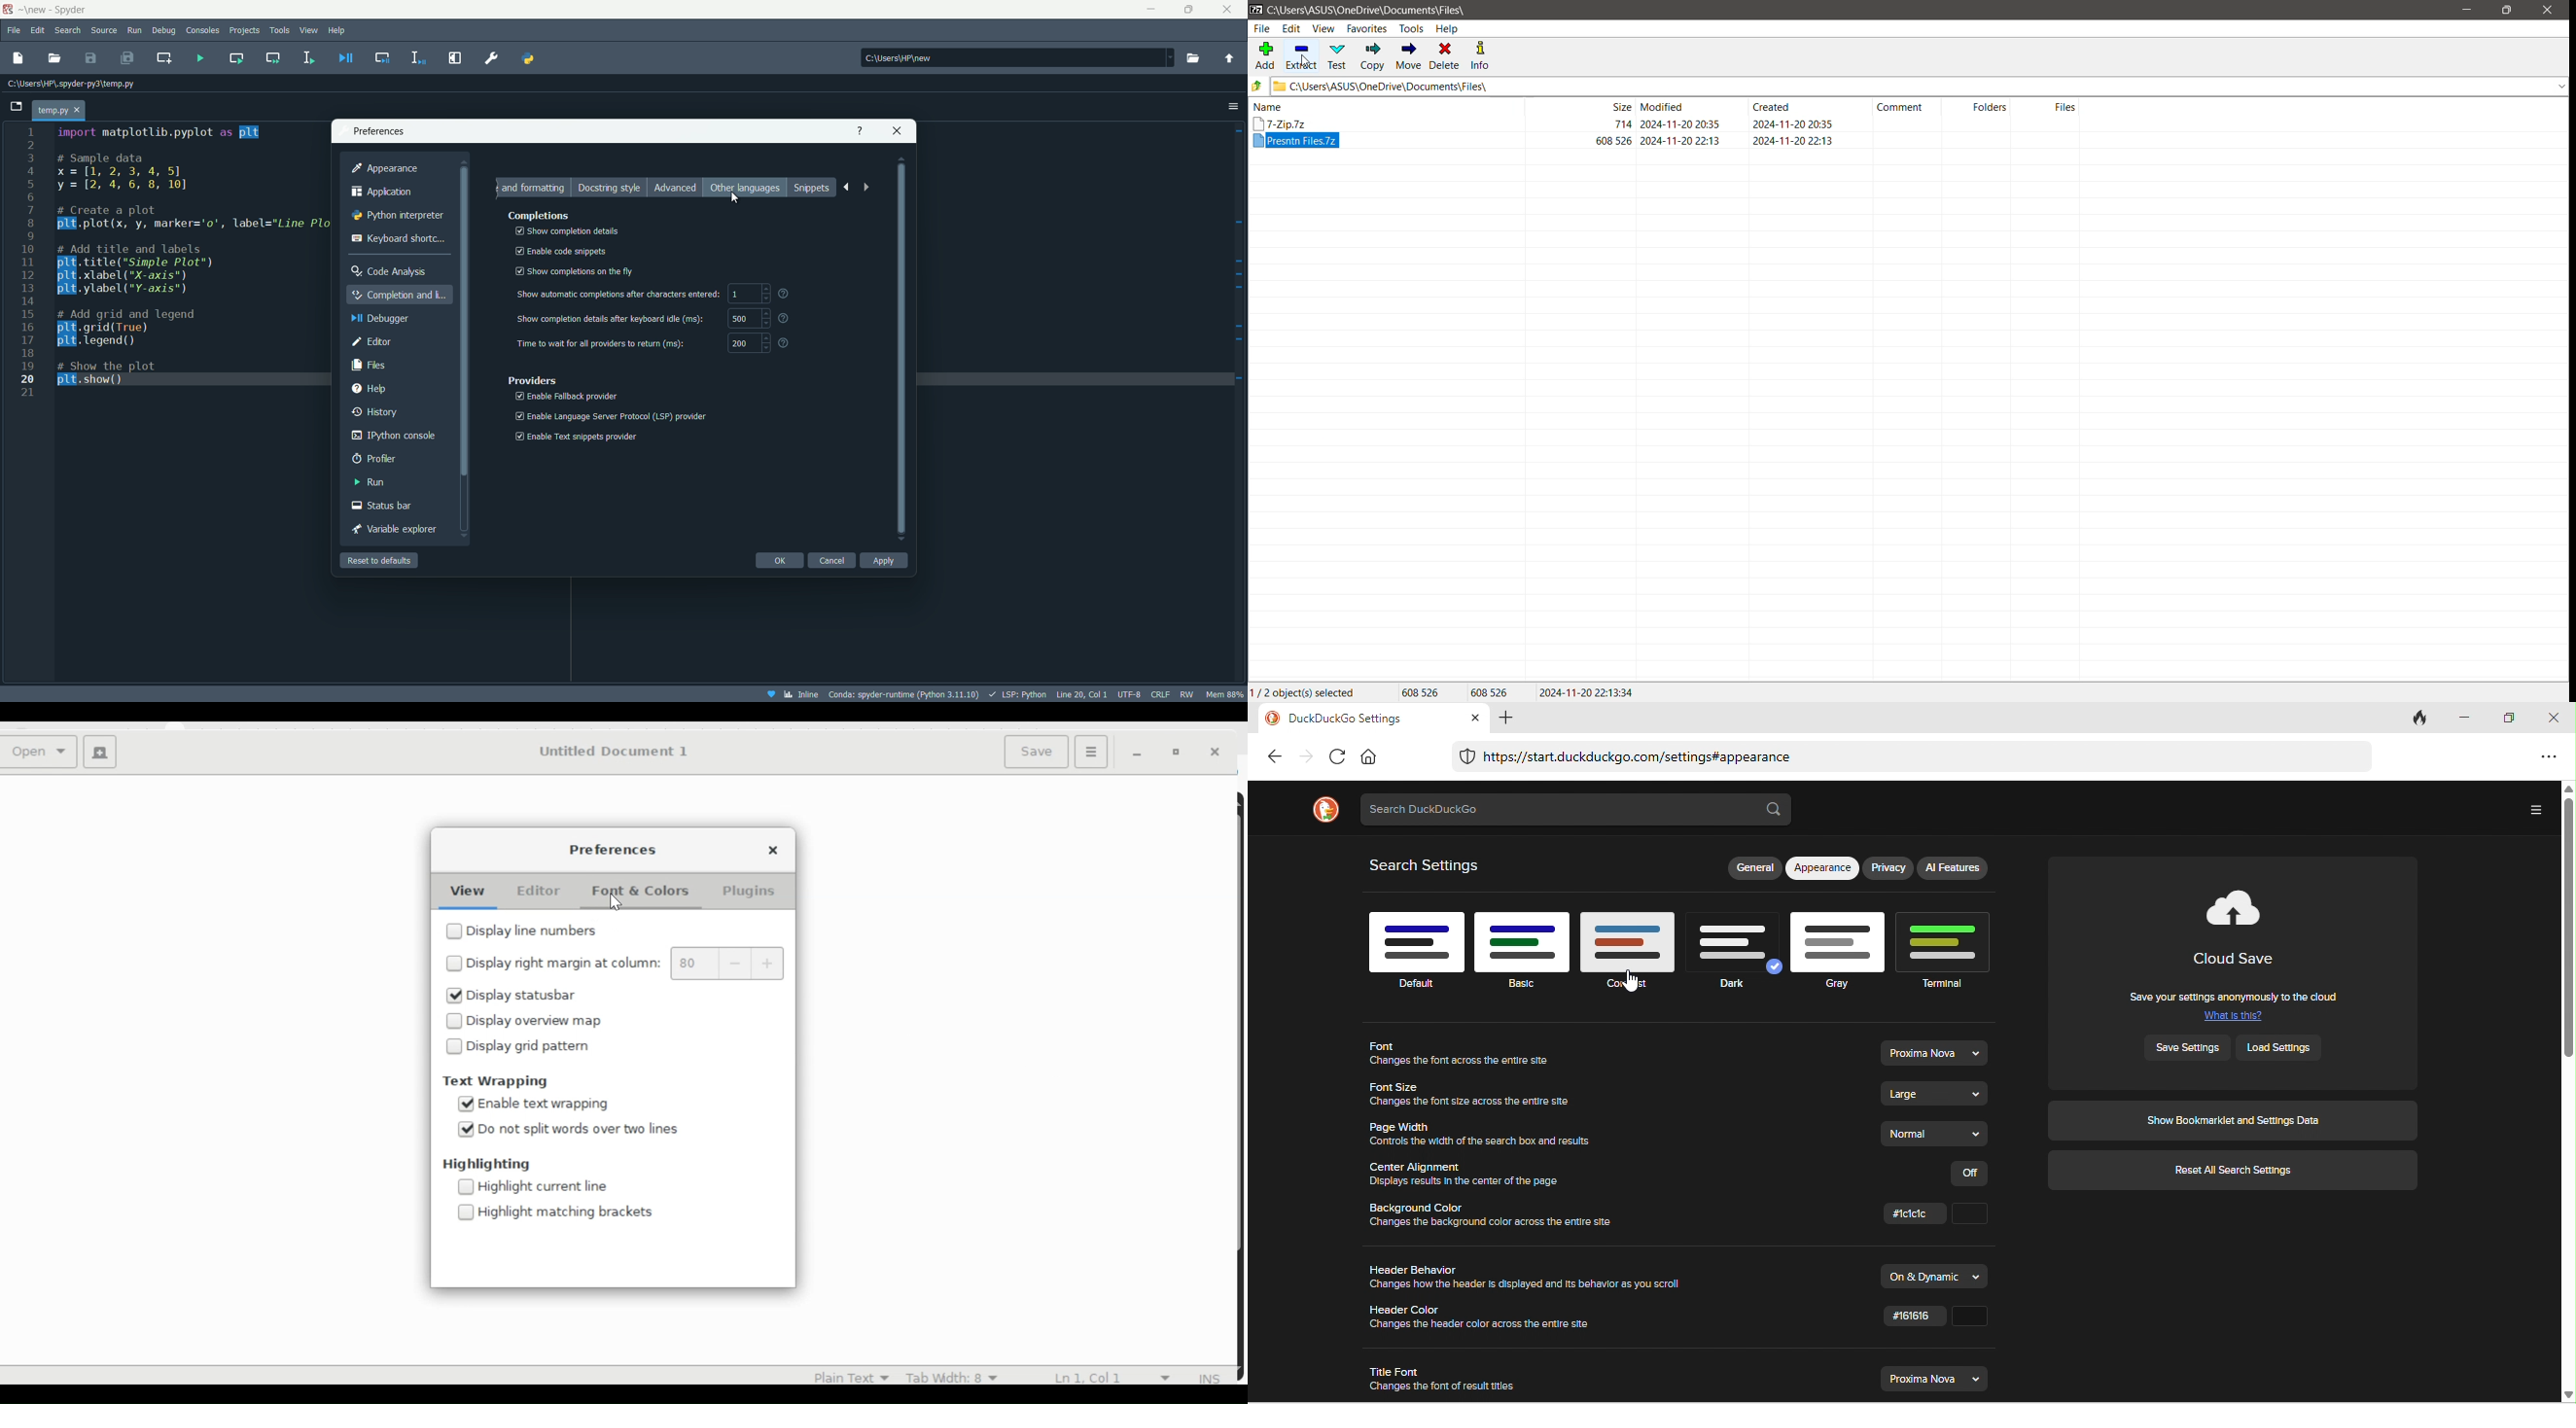  What do you see at coordinates (740, 345) in the screenshot?
I see `200` at bounding box center [740, 345].